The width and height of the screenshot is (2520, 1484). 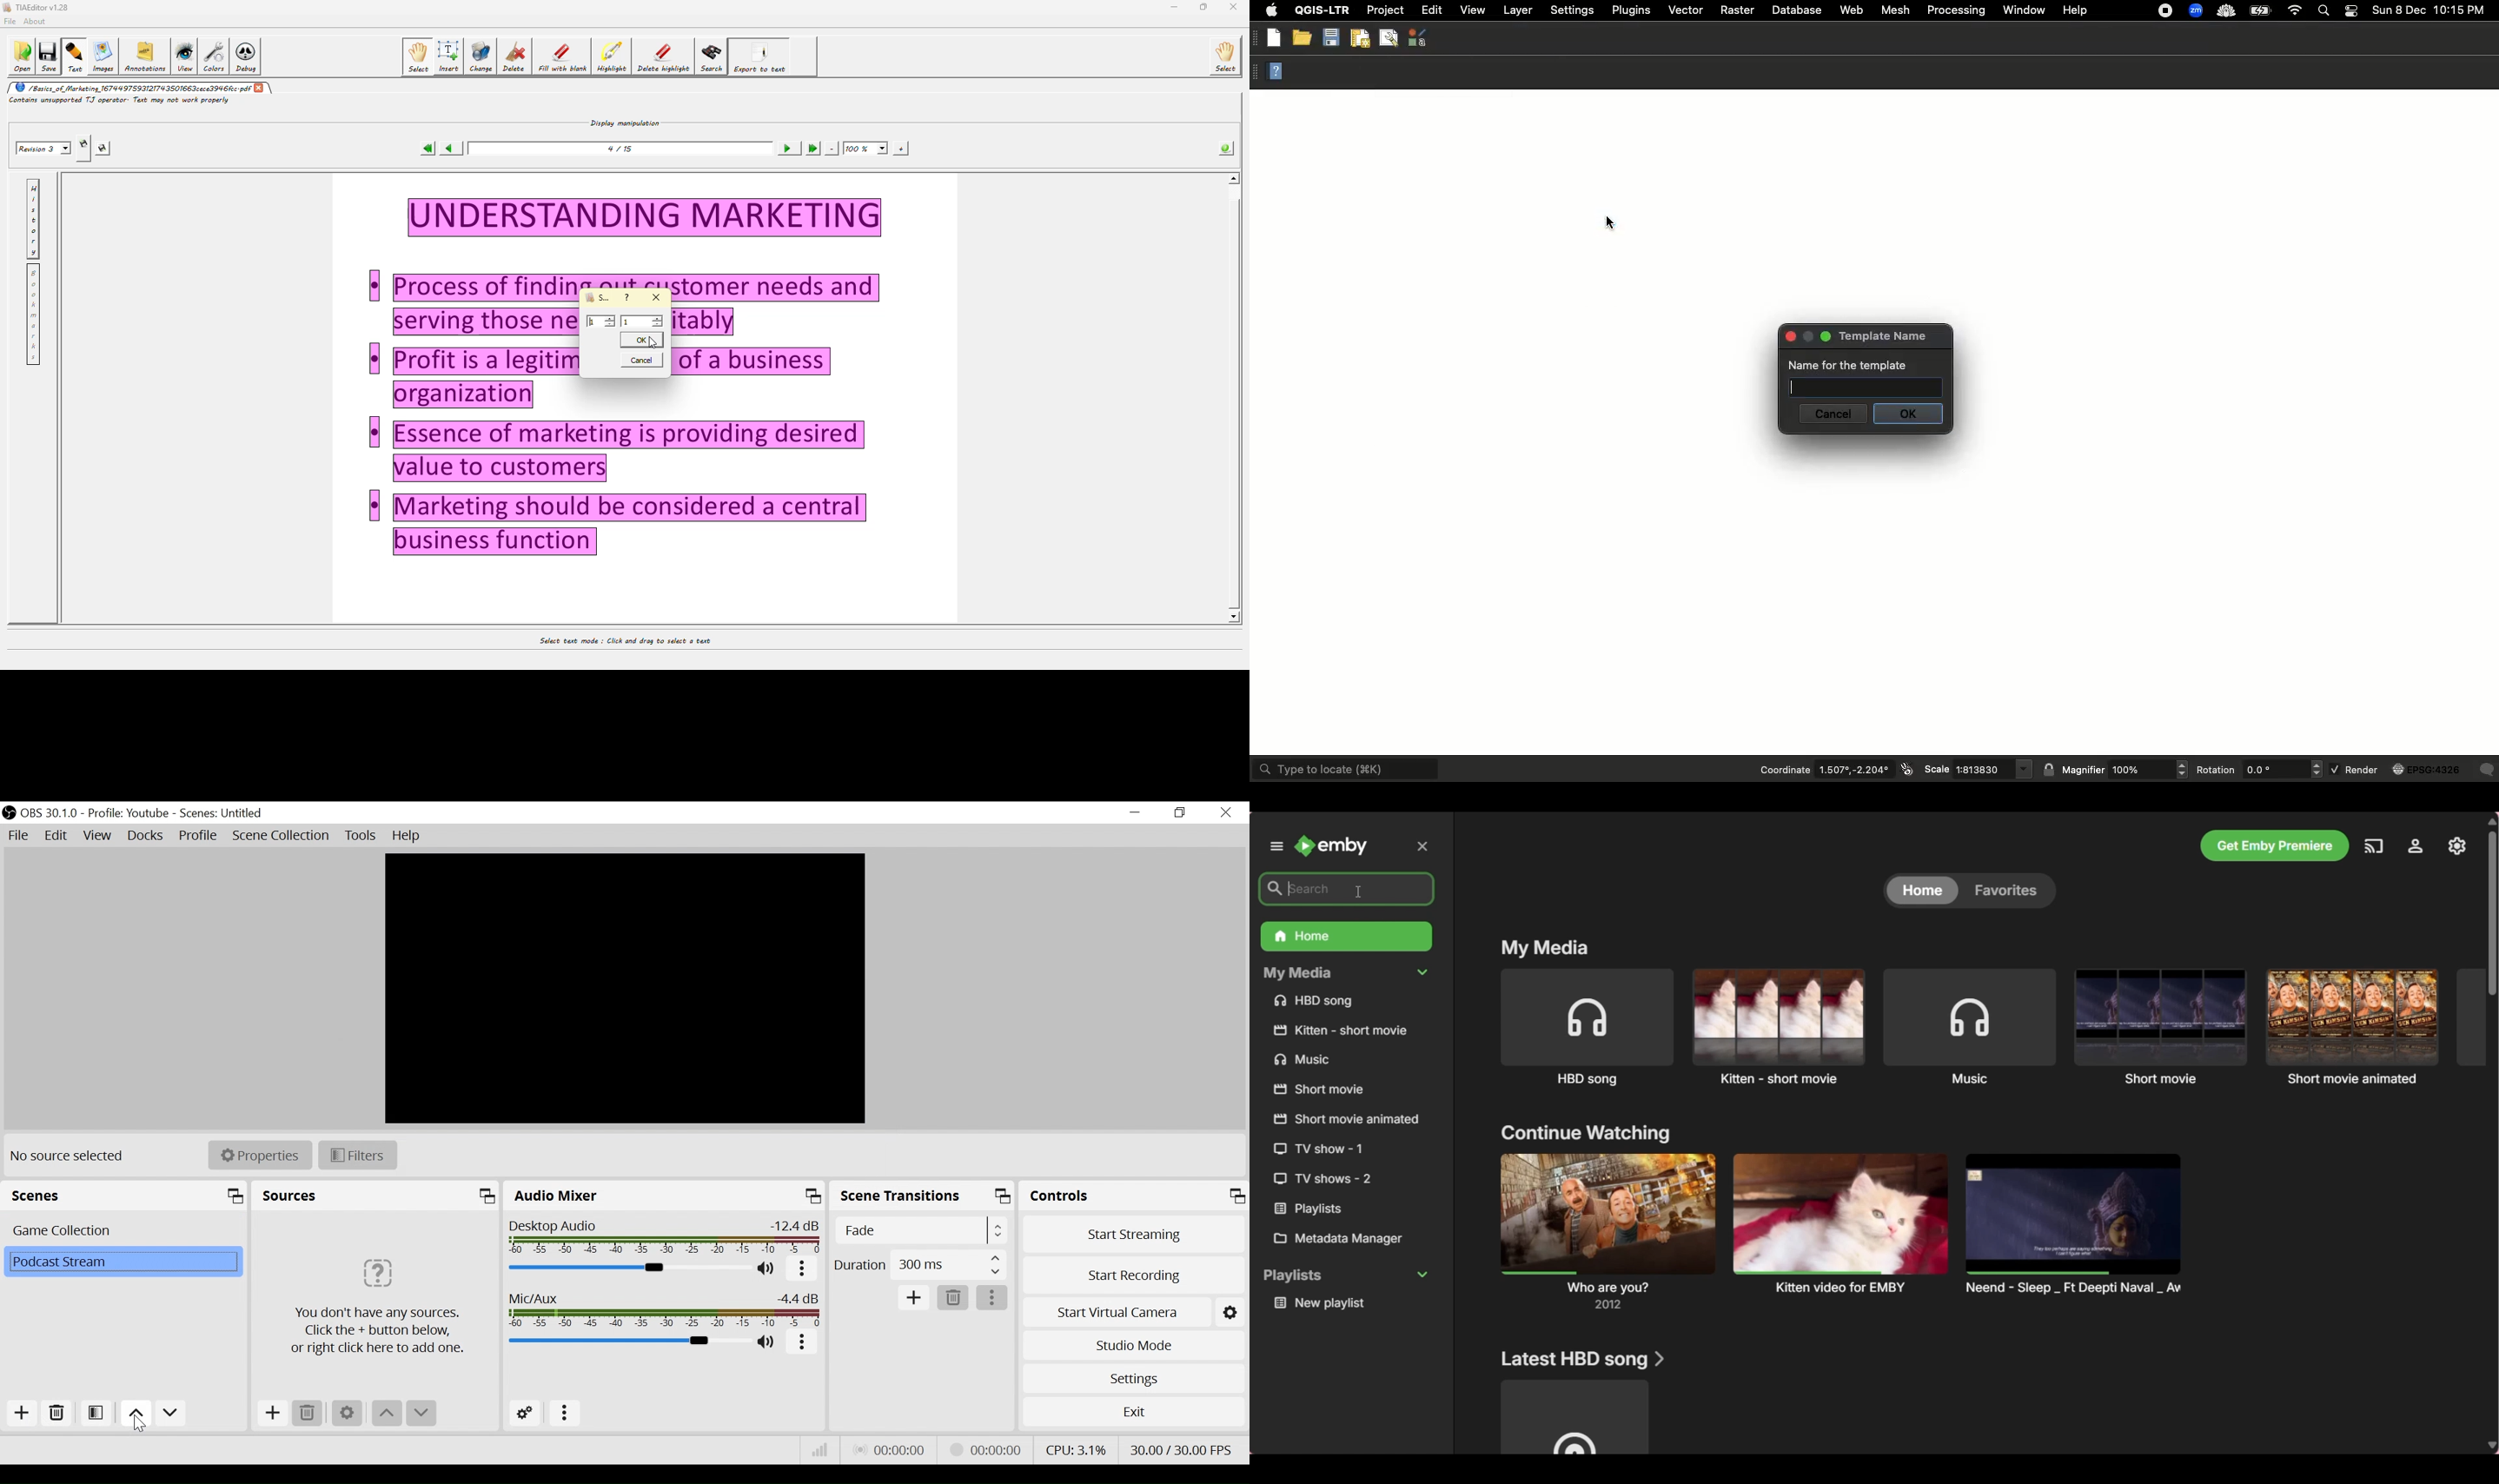 I want to click on Controls, so click(x=1134, y=1196).